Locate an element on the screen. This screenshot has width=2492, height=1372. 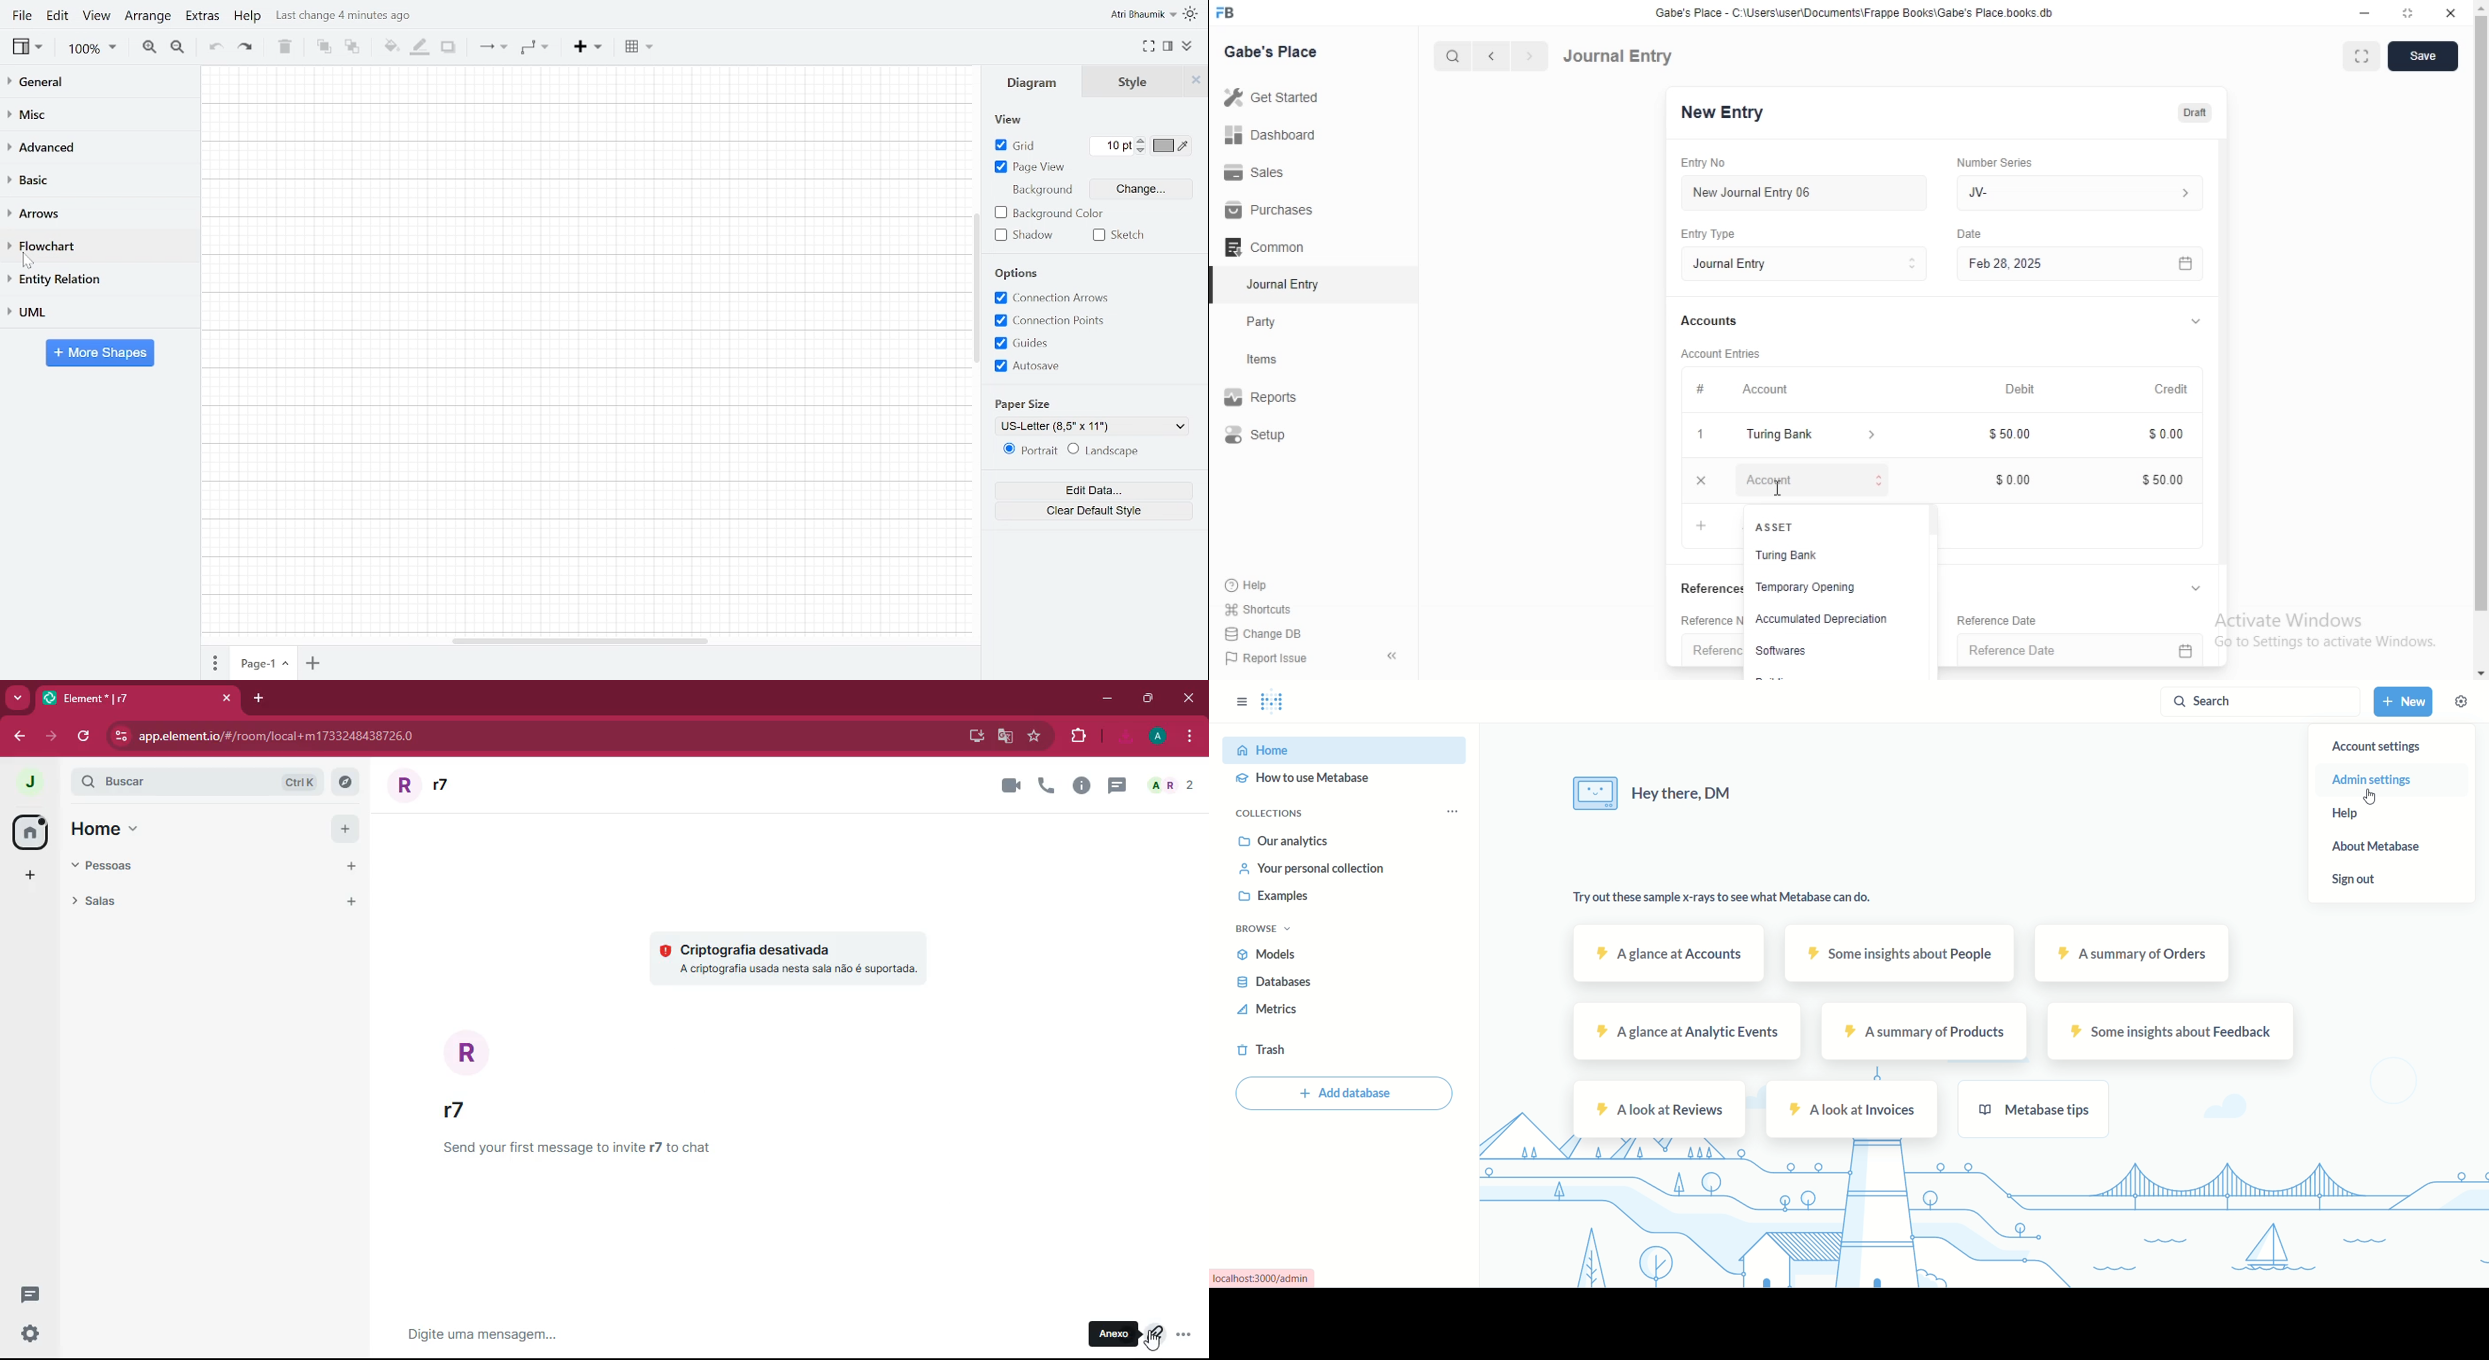
restore down is located at coordinates (2410, 14).